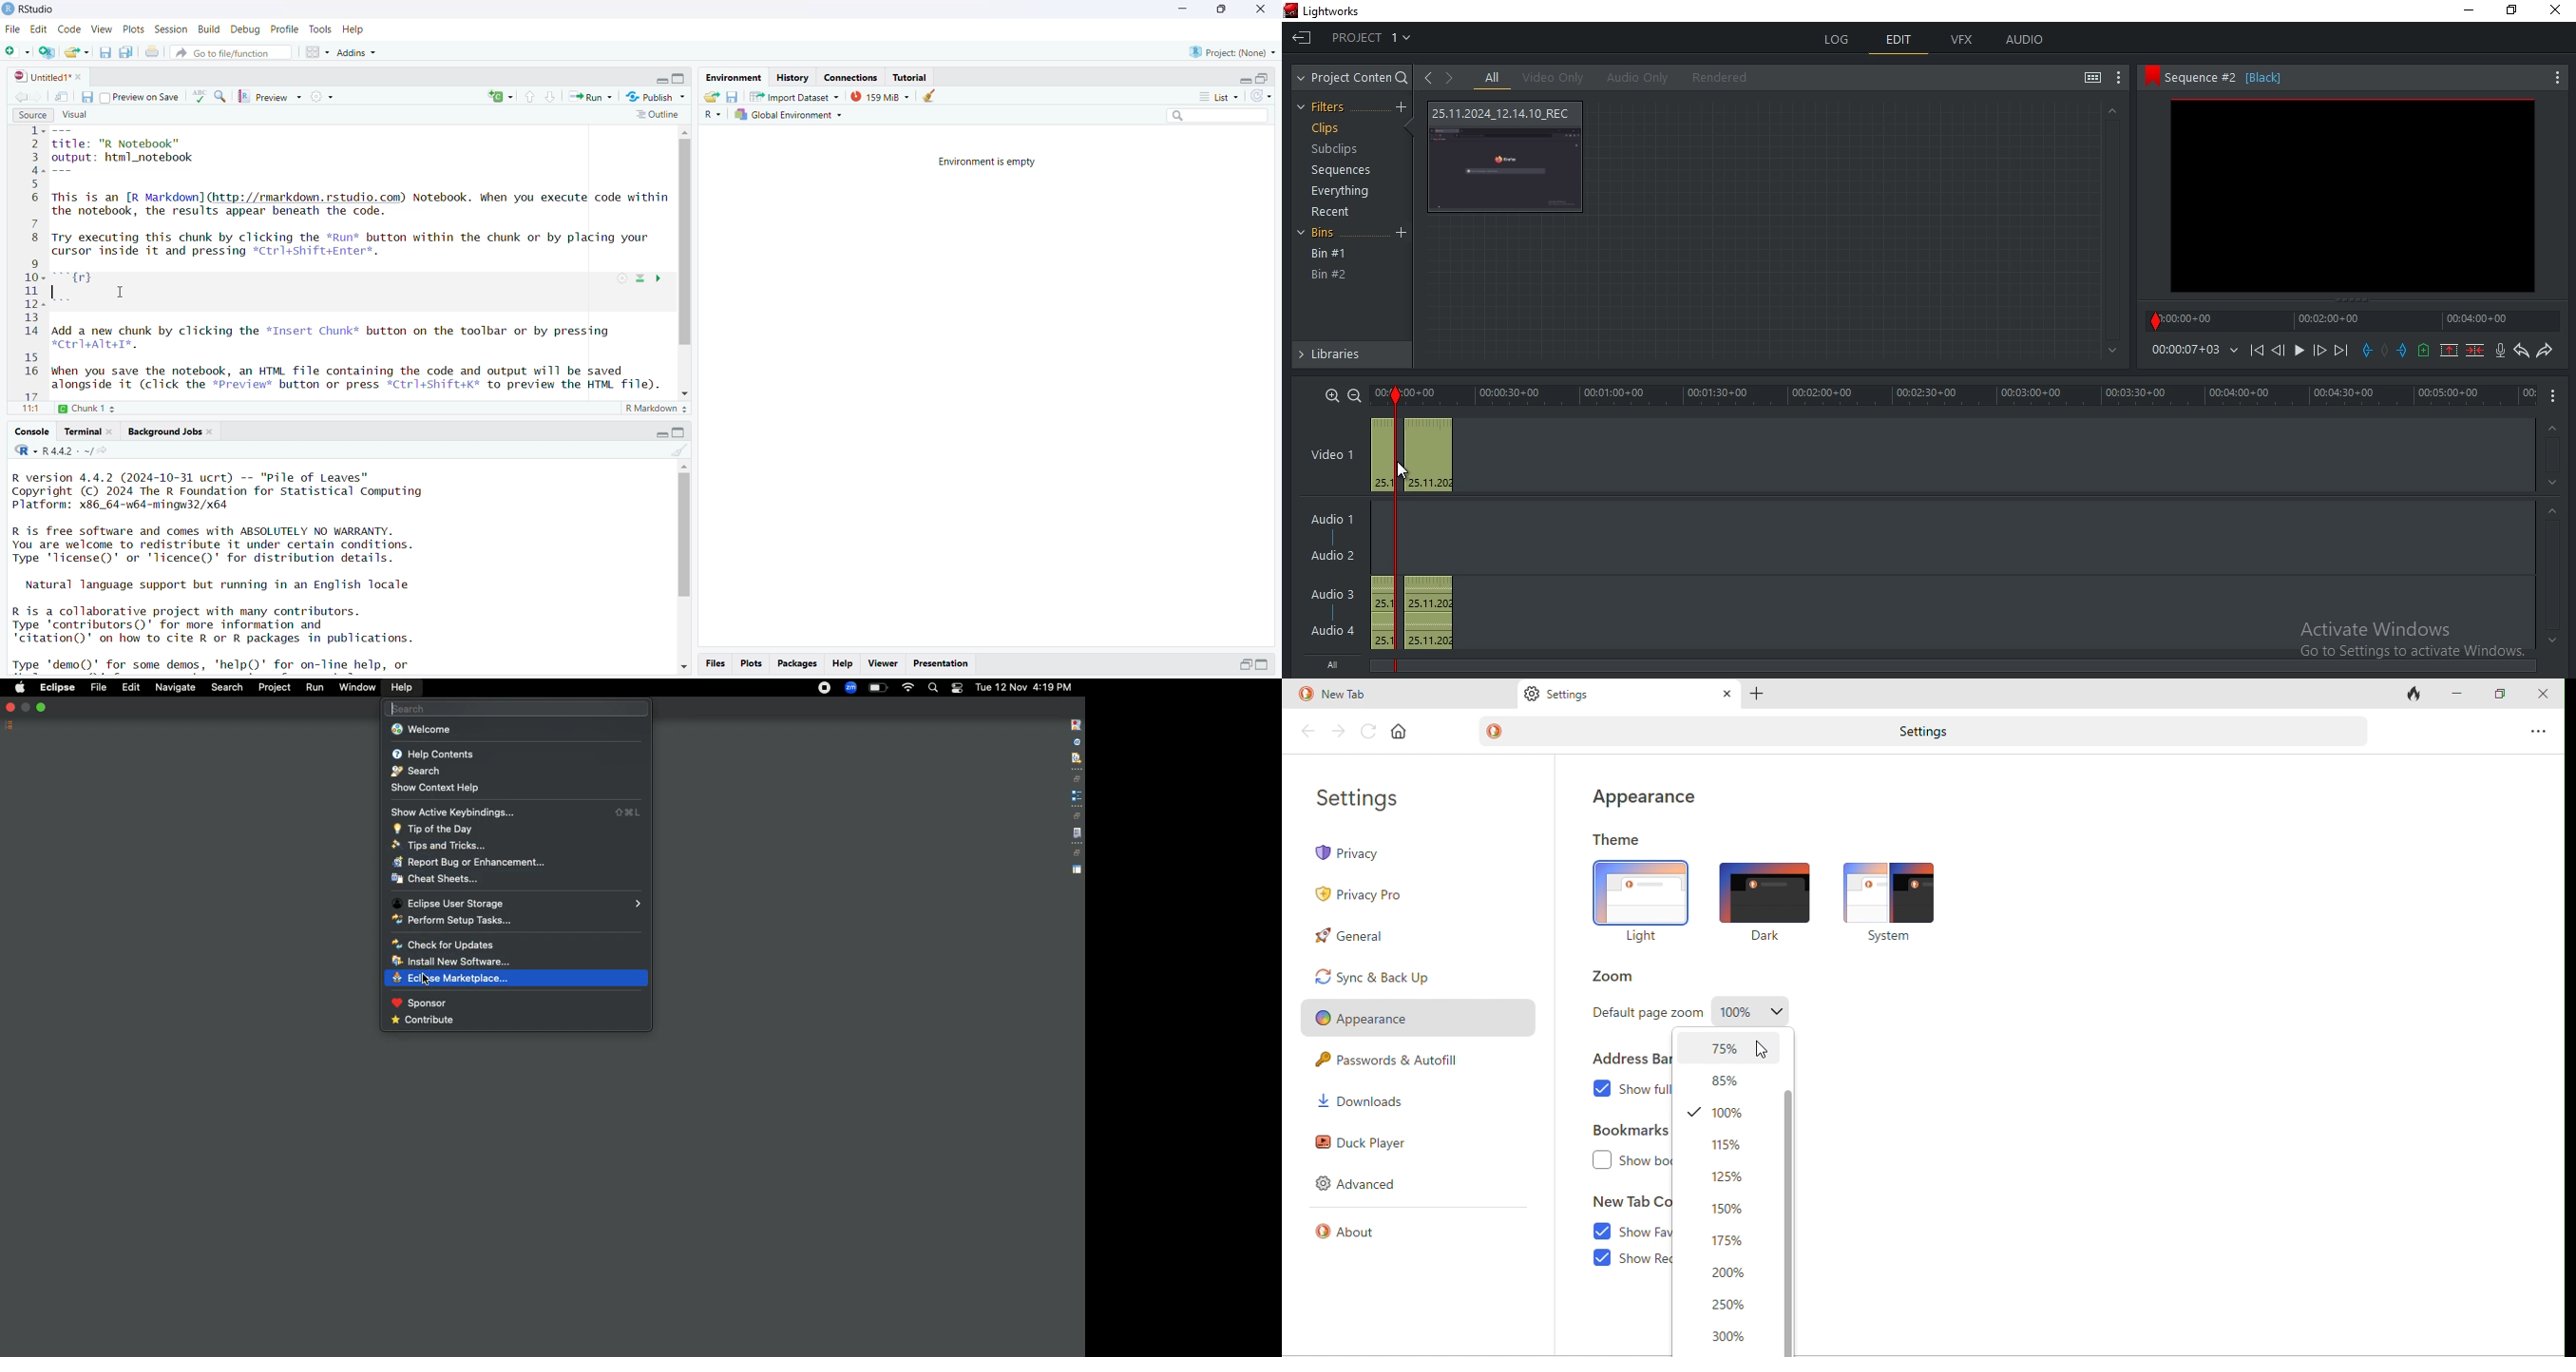 The width and height of the screenshot is (2576, 1372). Describe the element at coordinates (1720, 77) in the screenshot. I see `rendered` at that location.